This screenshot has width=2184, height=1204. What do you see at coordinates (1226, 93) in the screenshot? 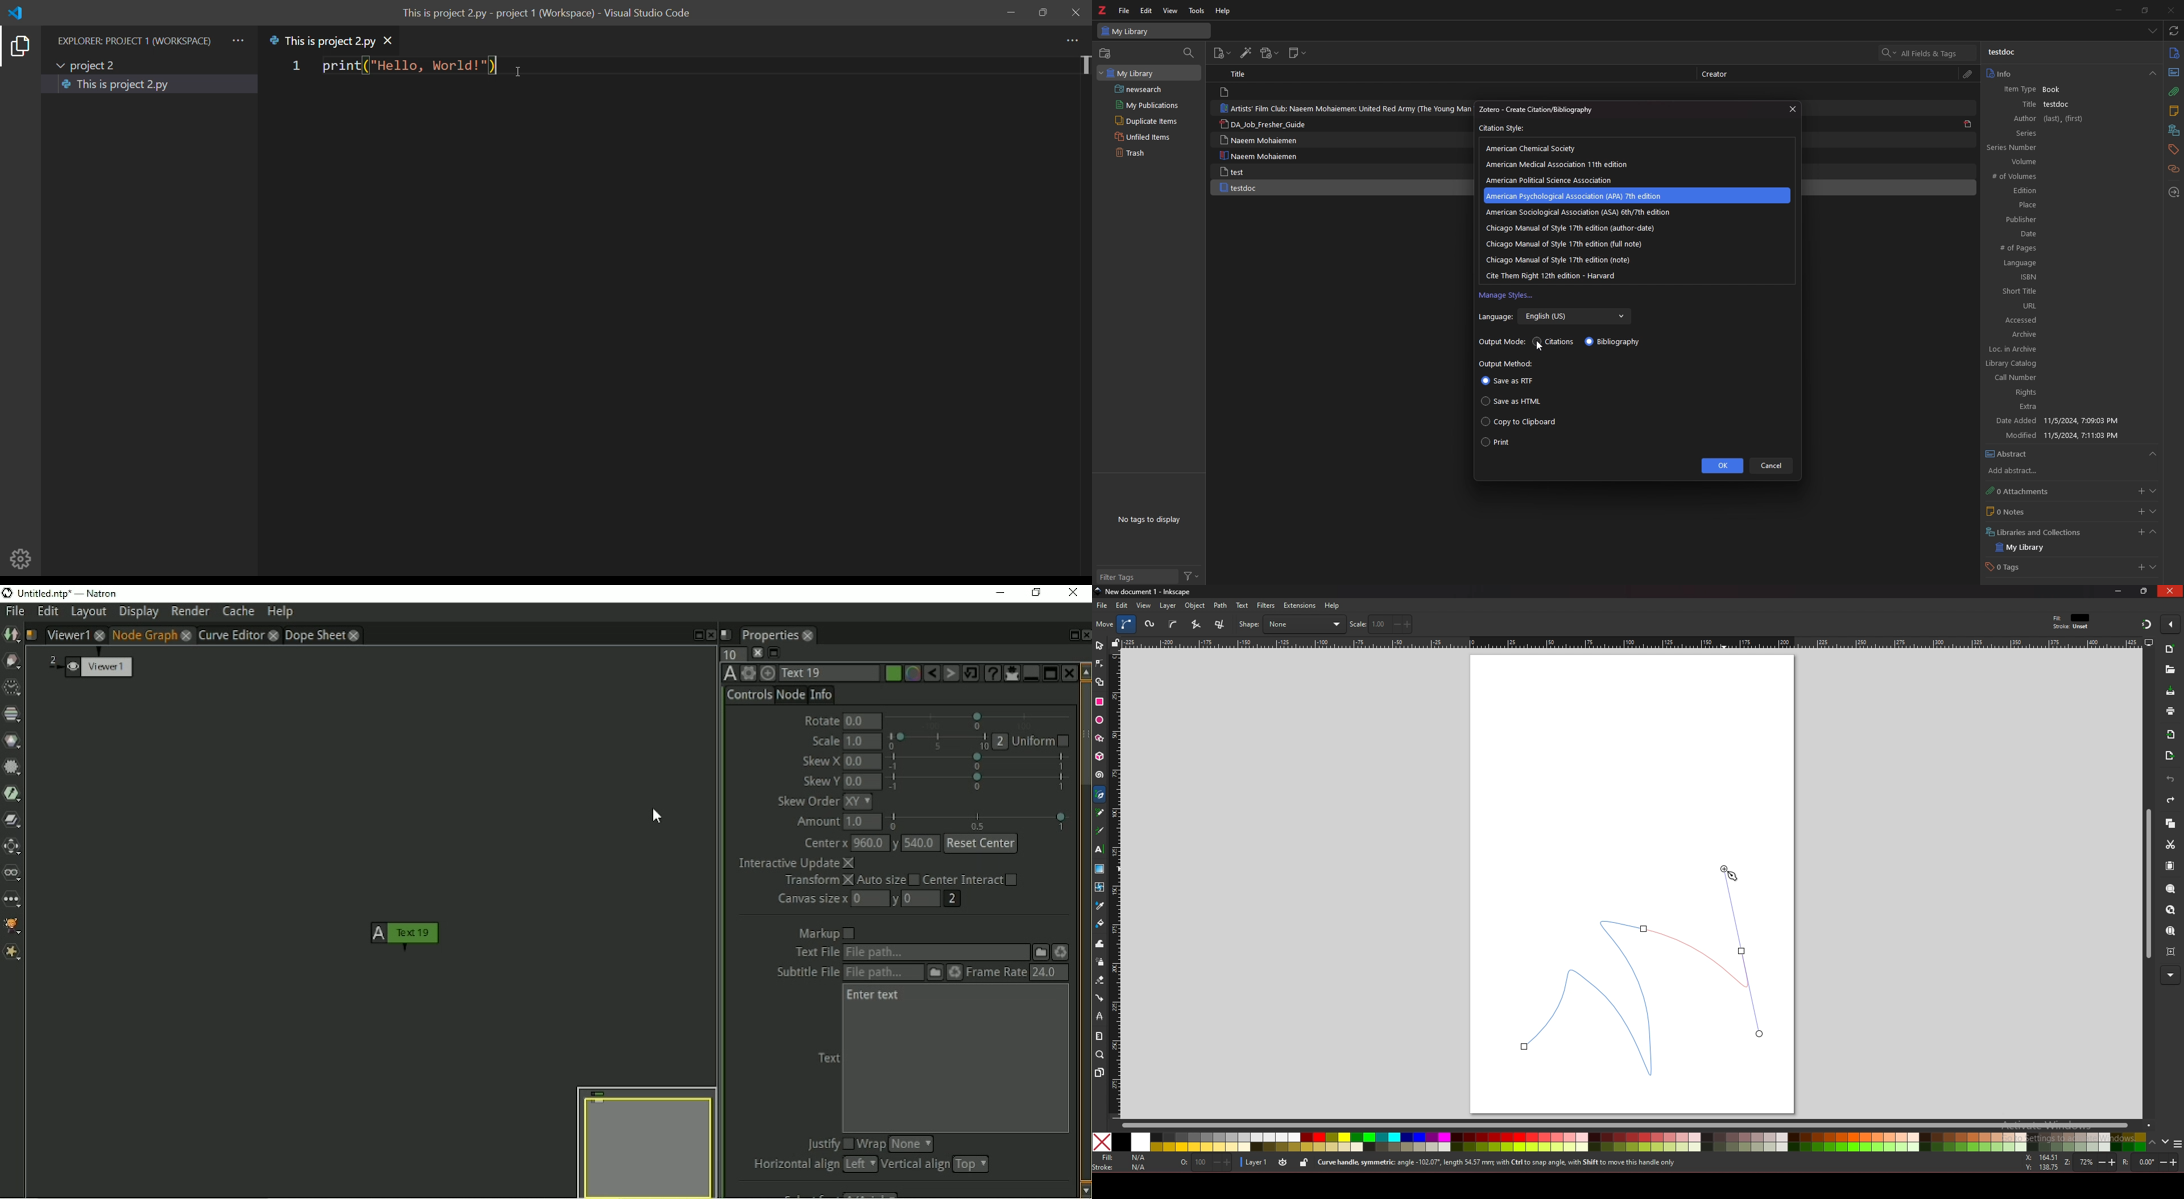
I see `file logo` at bounding box center [1226, 93].